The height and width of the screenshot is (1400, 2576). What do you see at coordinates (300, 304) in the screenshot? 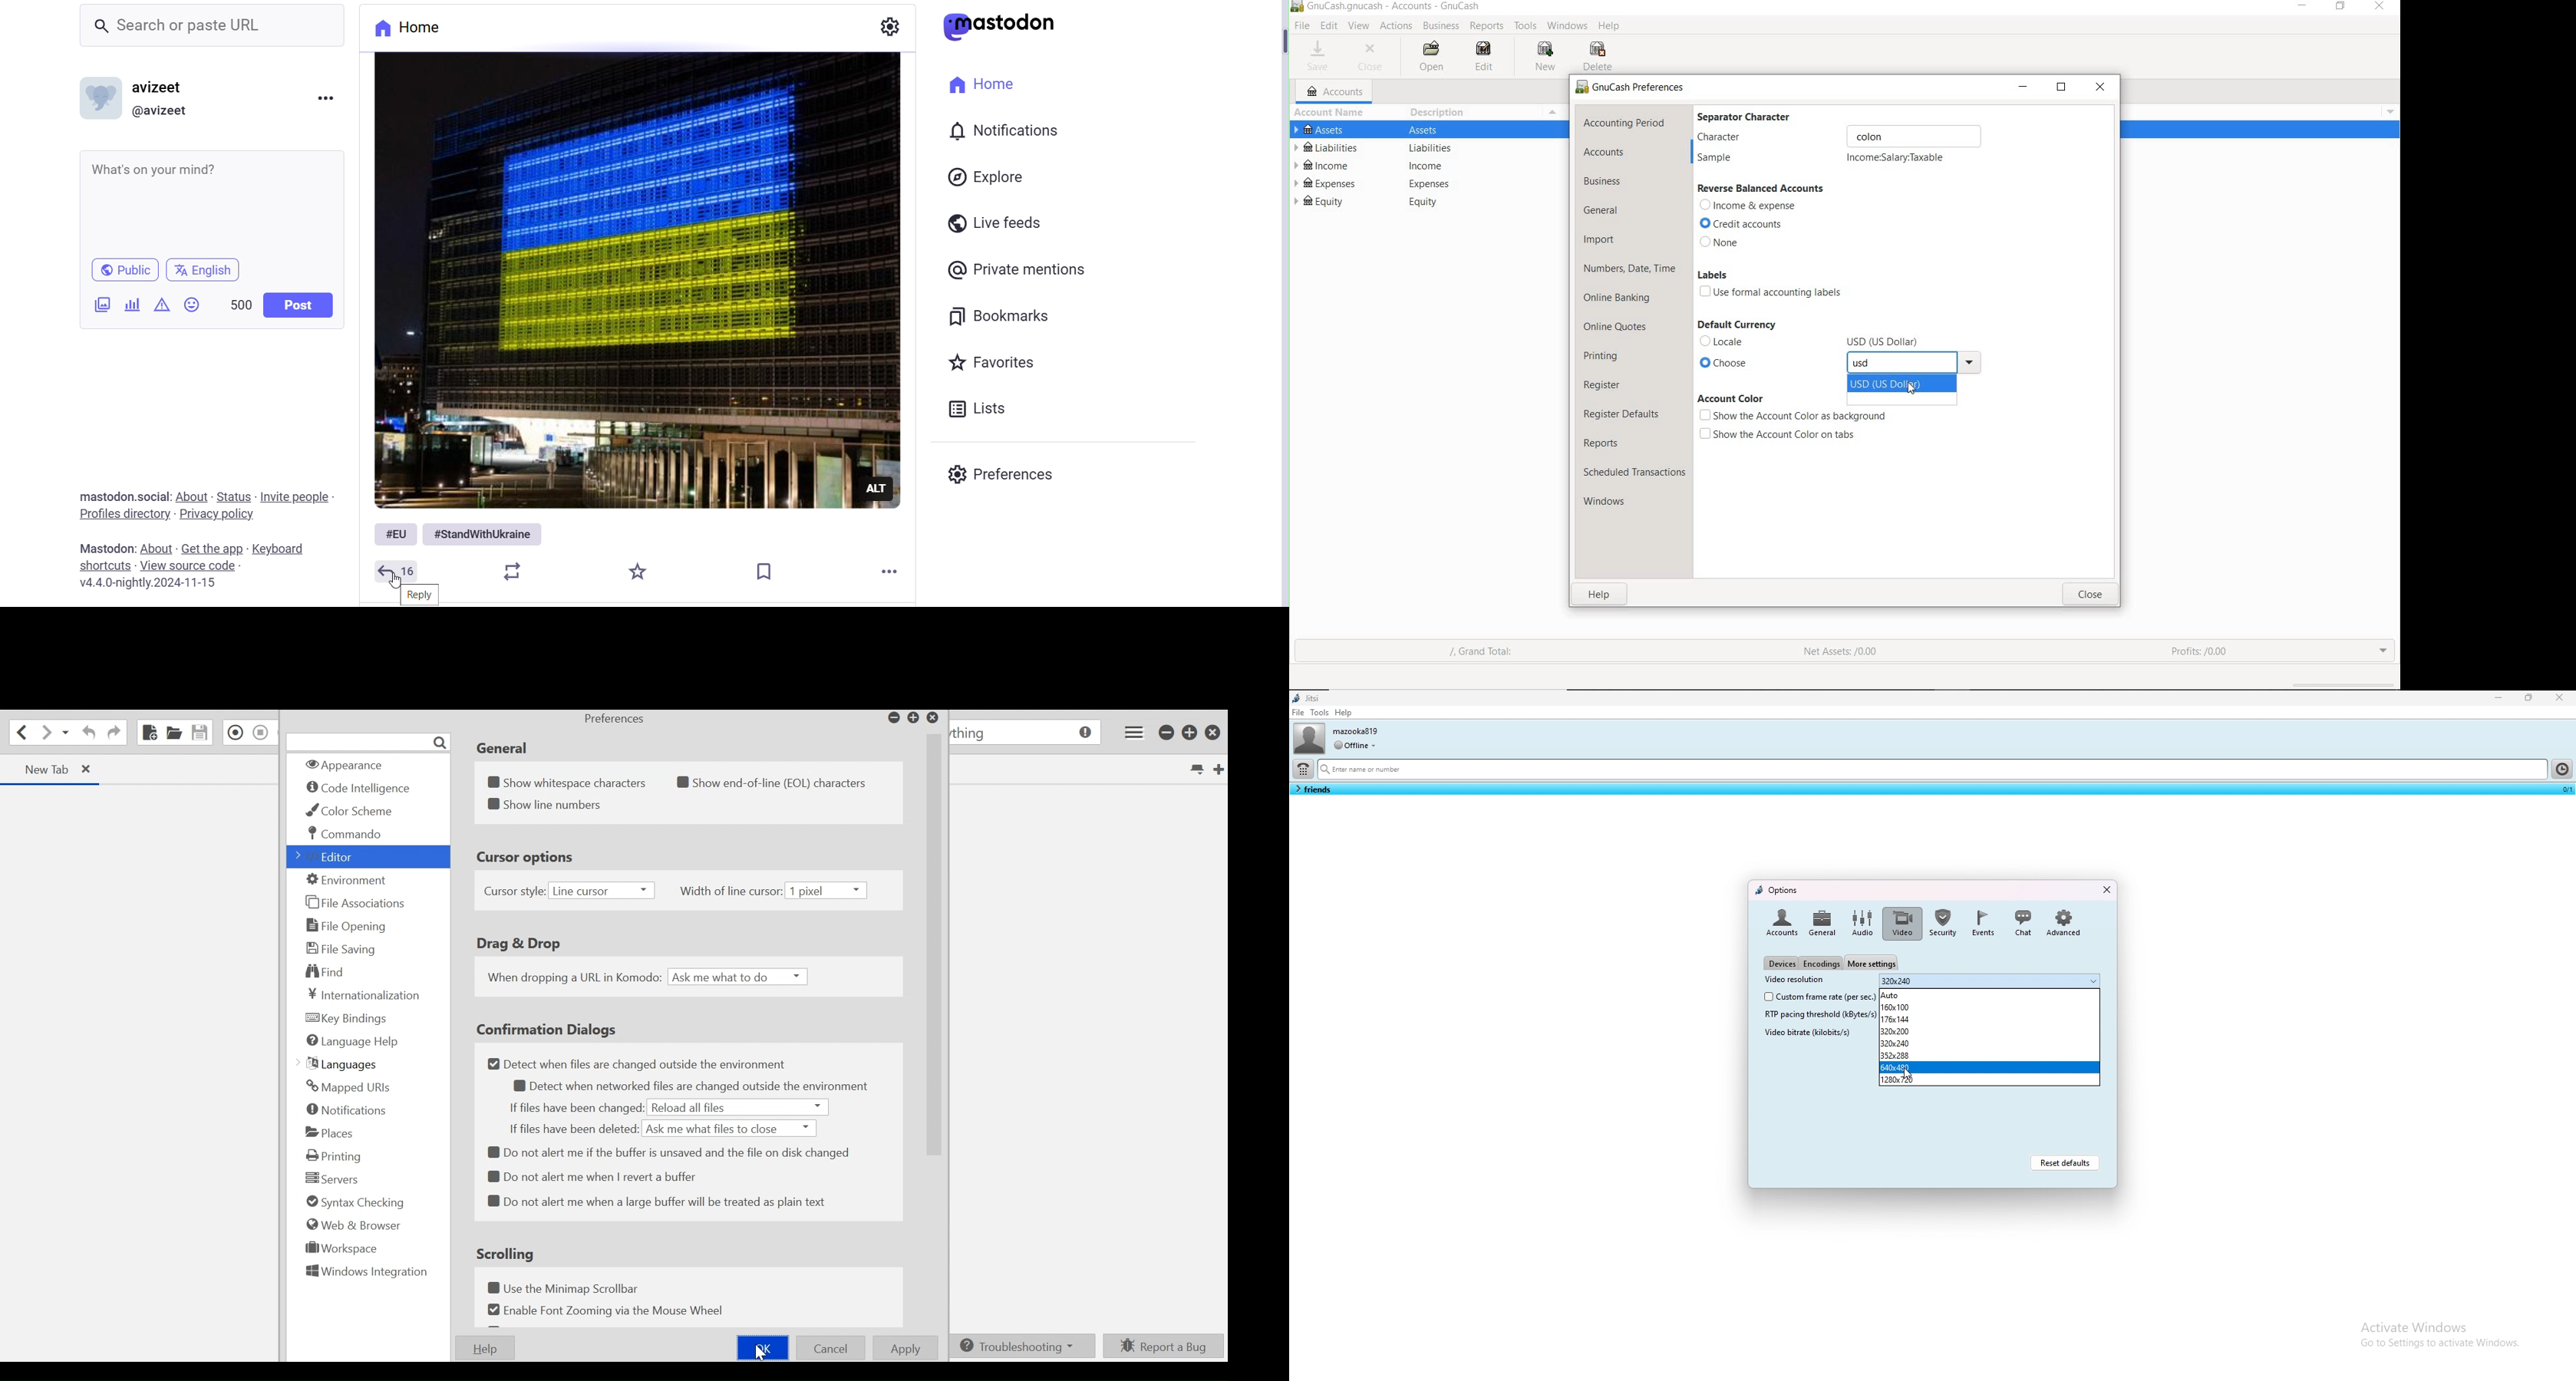
I see `Post` at bounding box center [300, 304].